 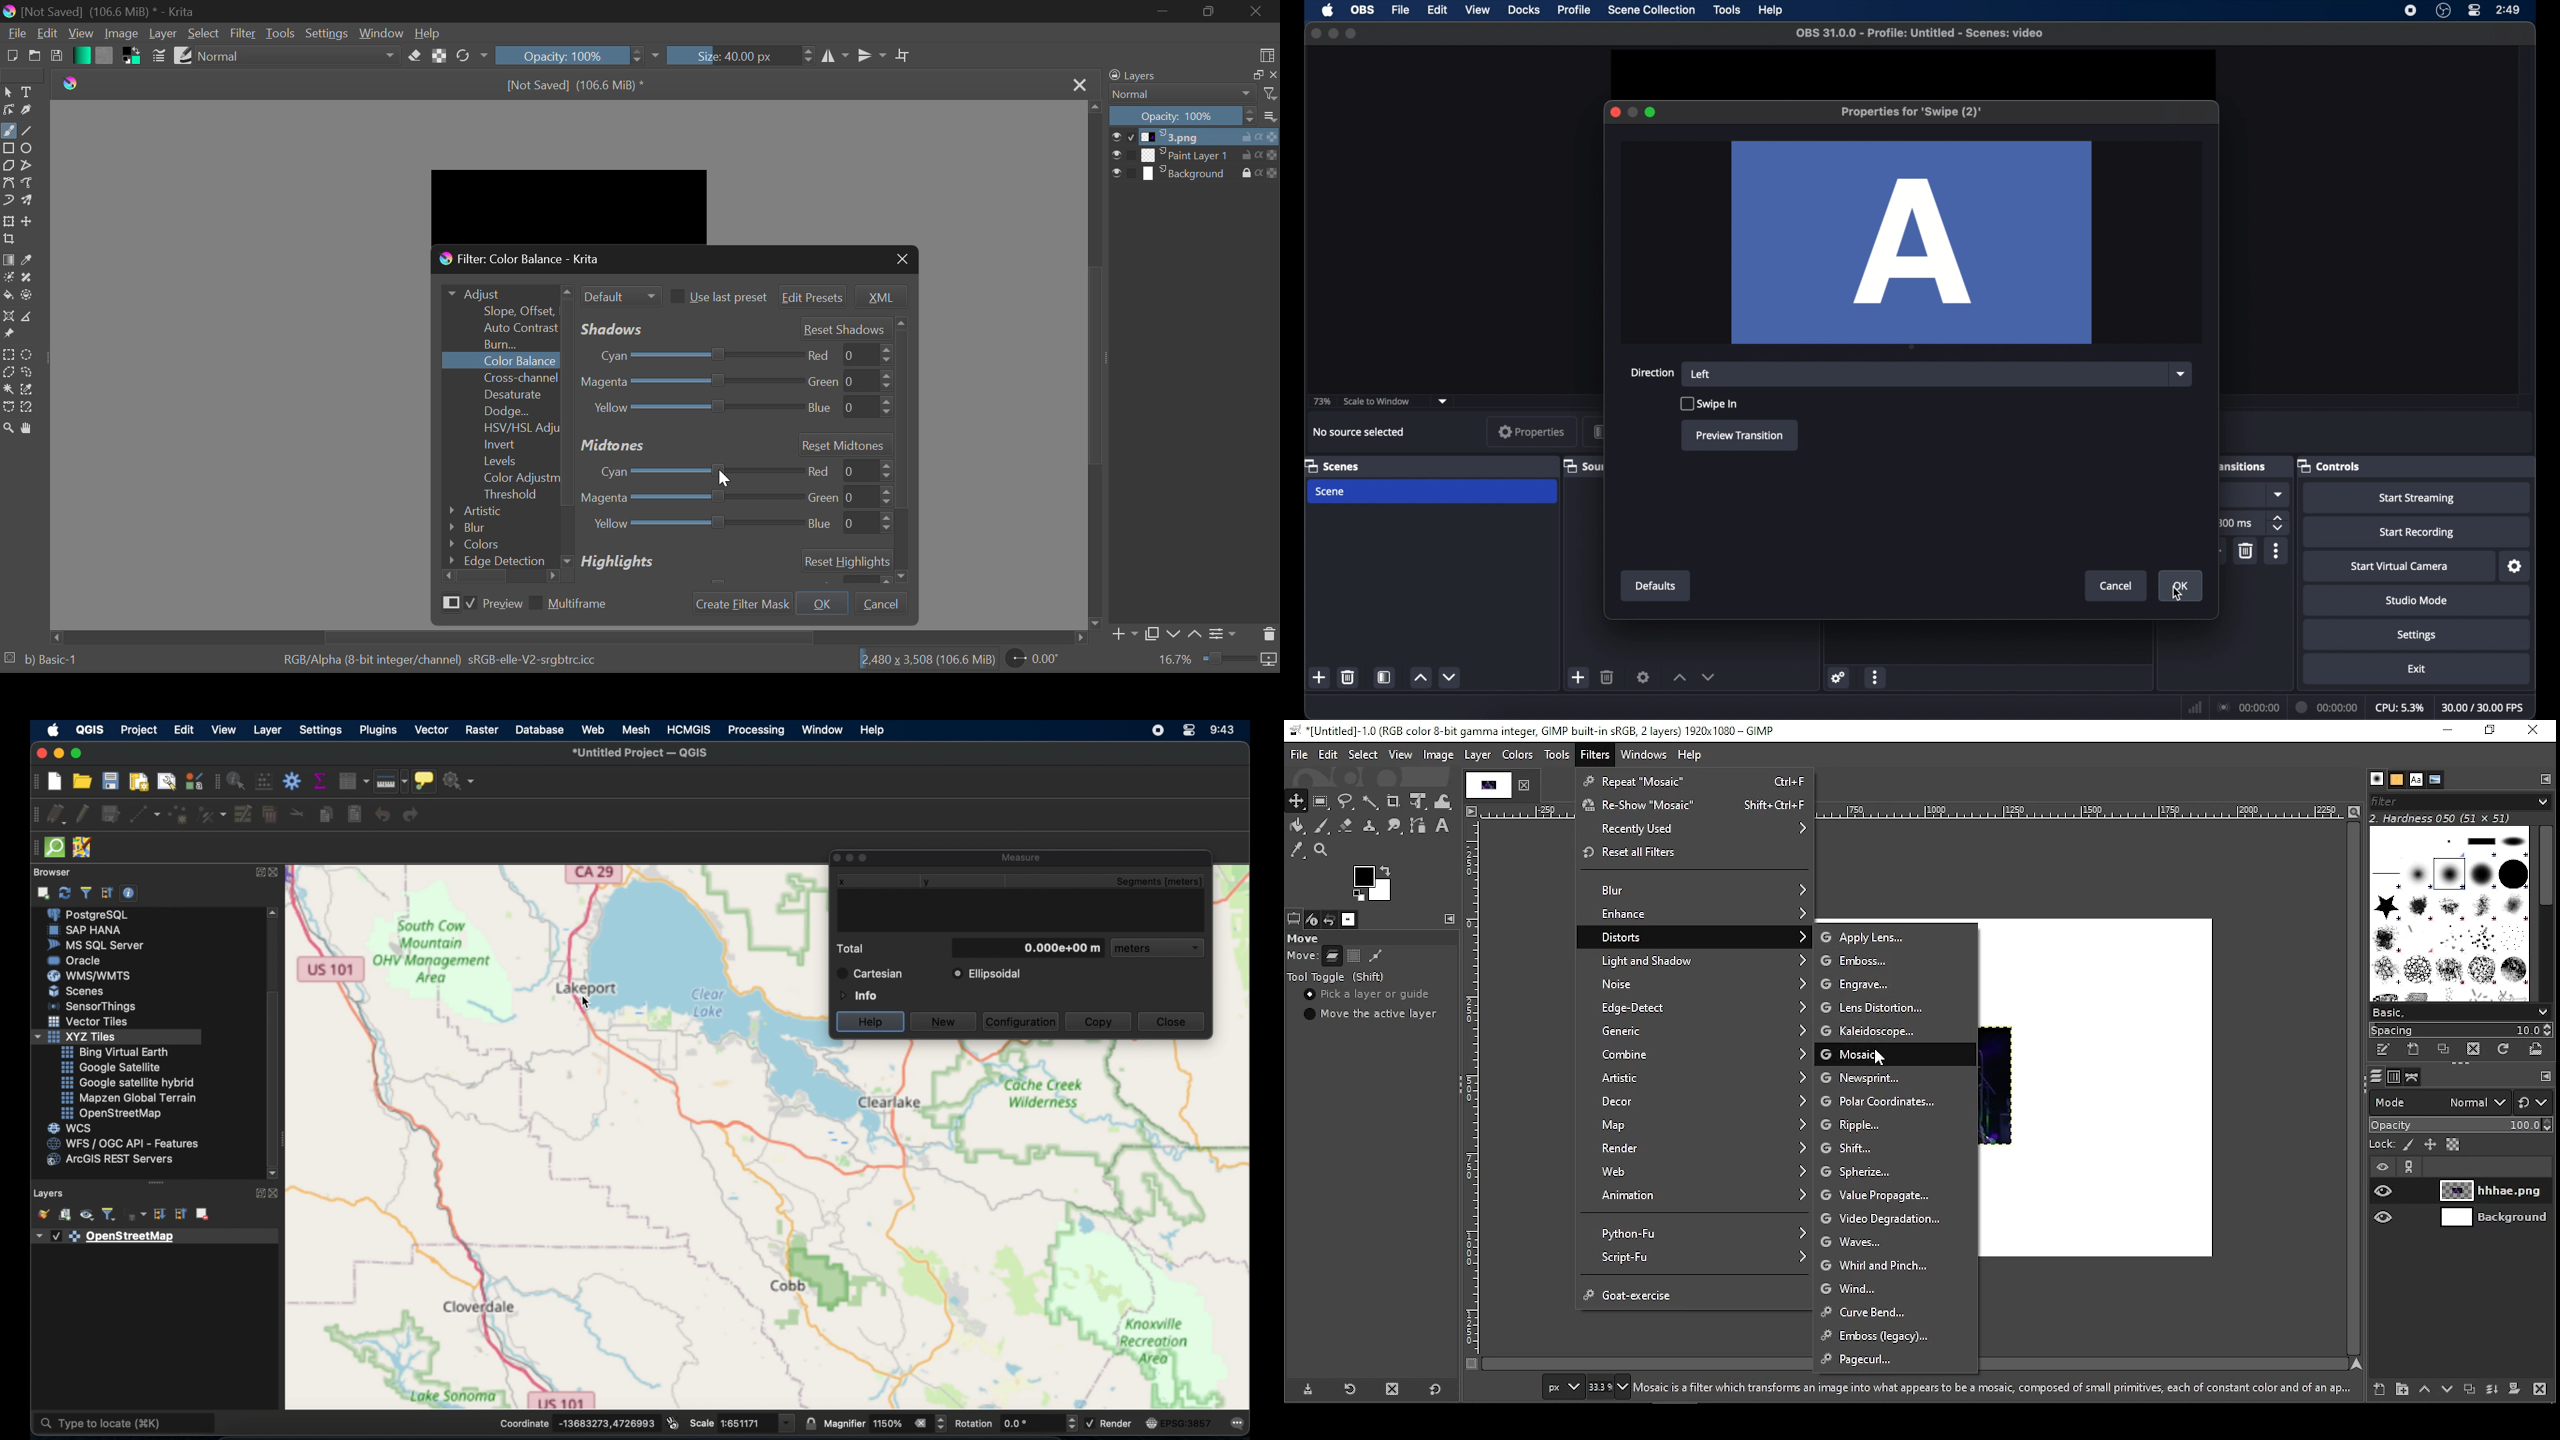 I want to click on settings, so click(x=1839, y=677).